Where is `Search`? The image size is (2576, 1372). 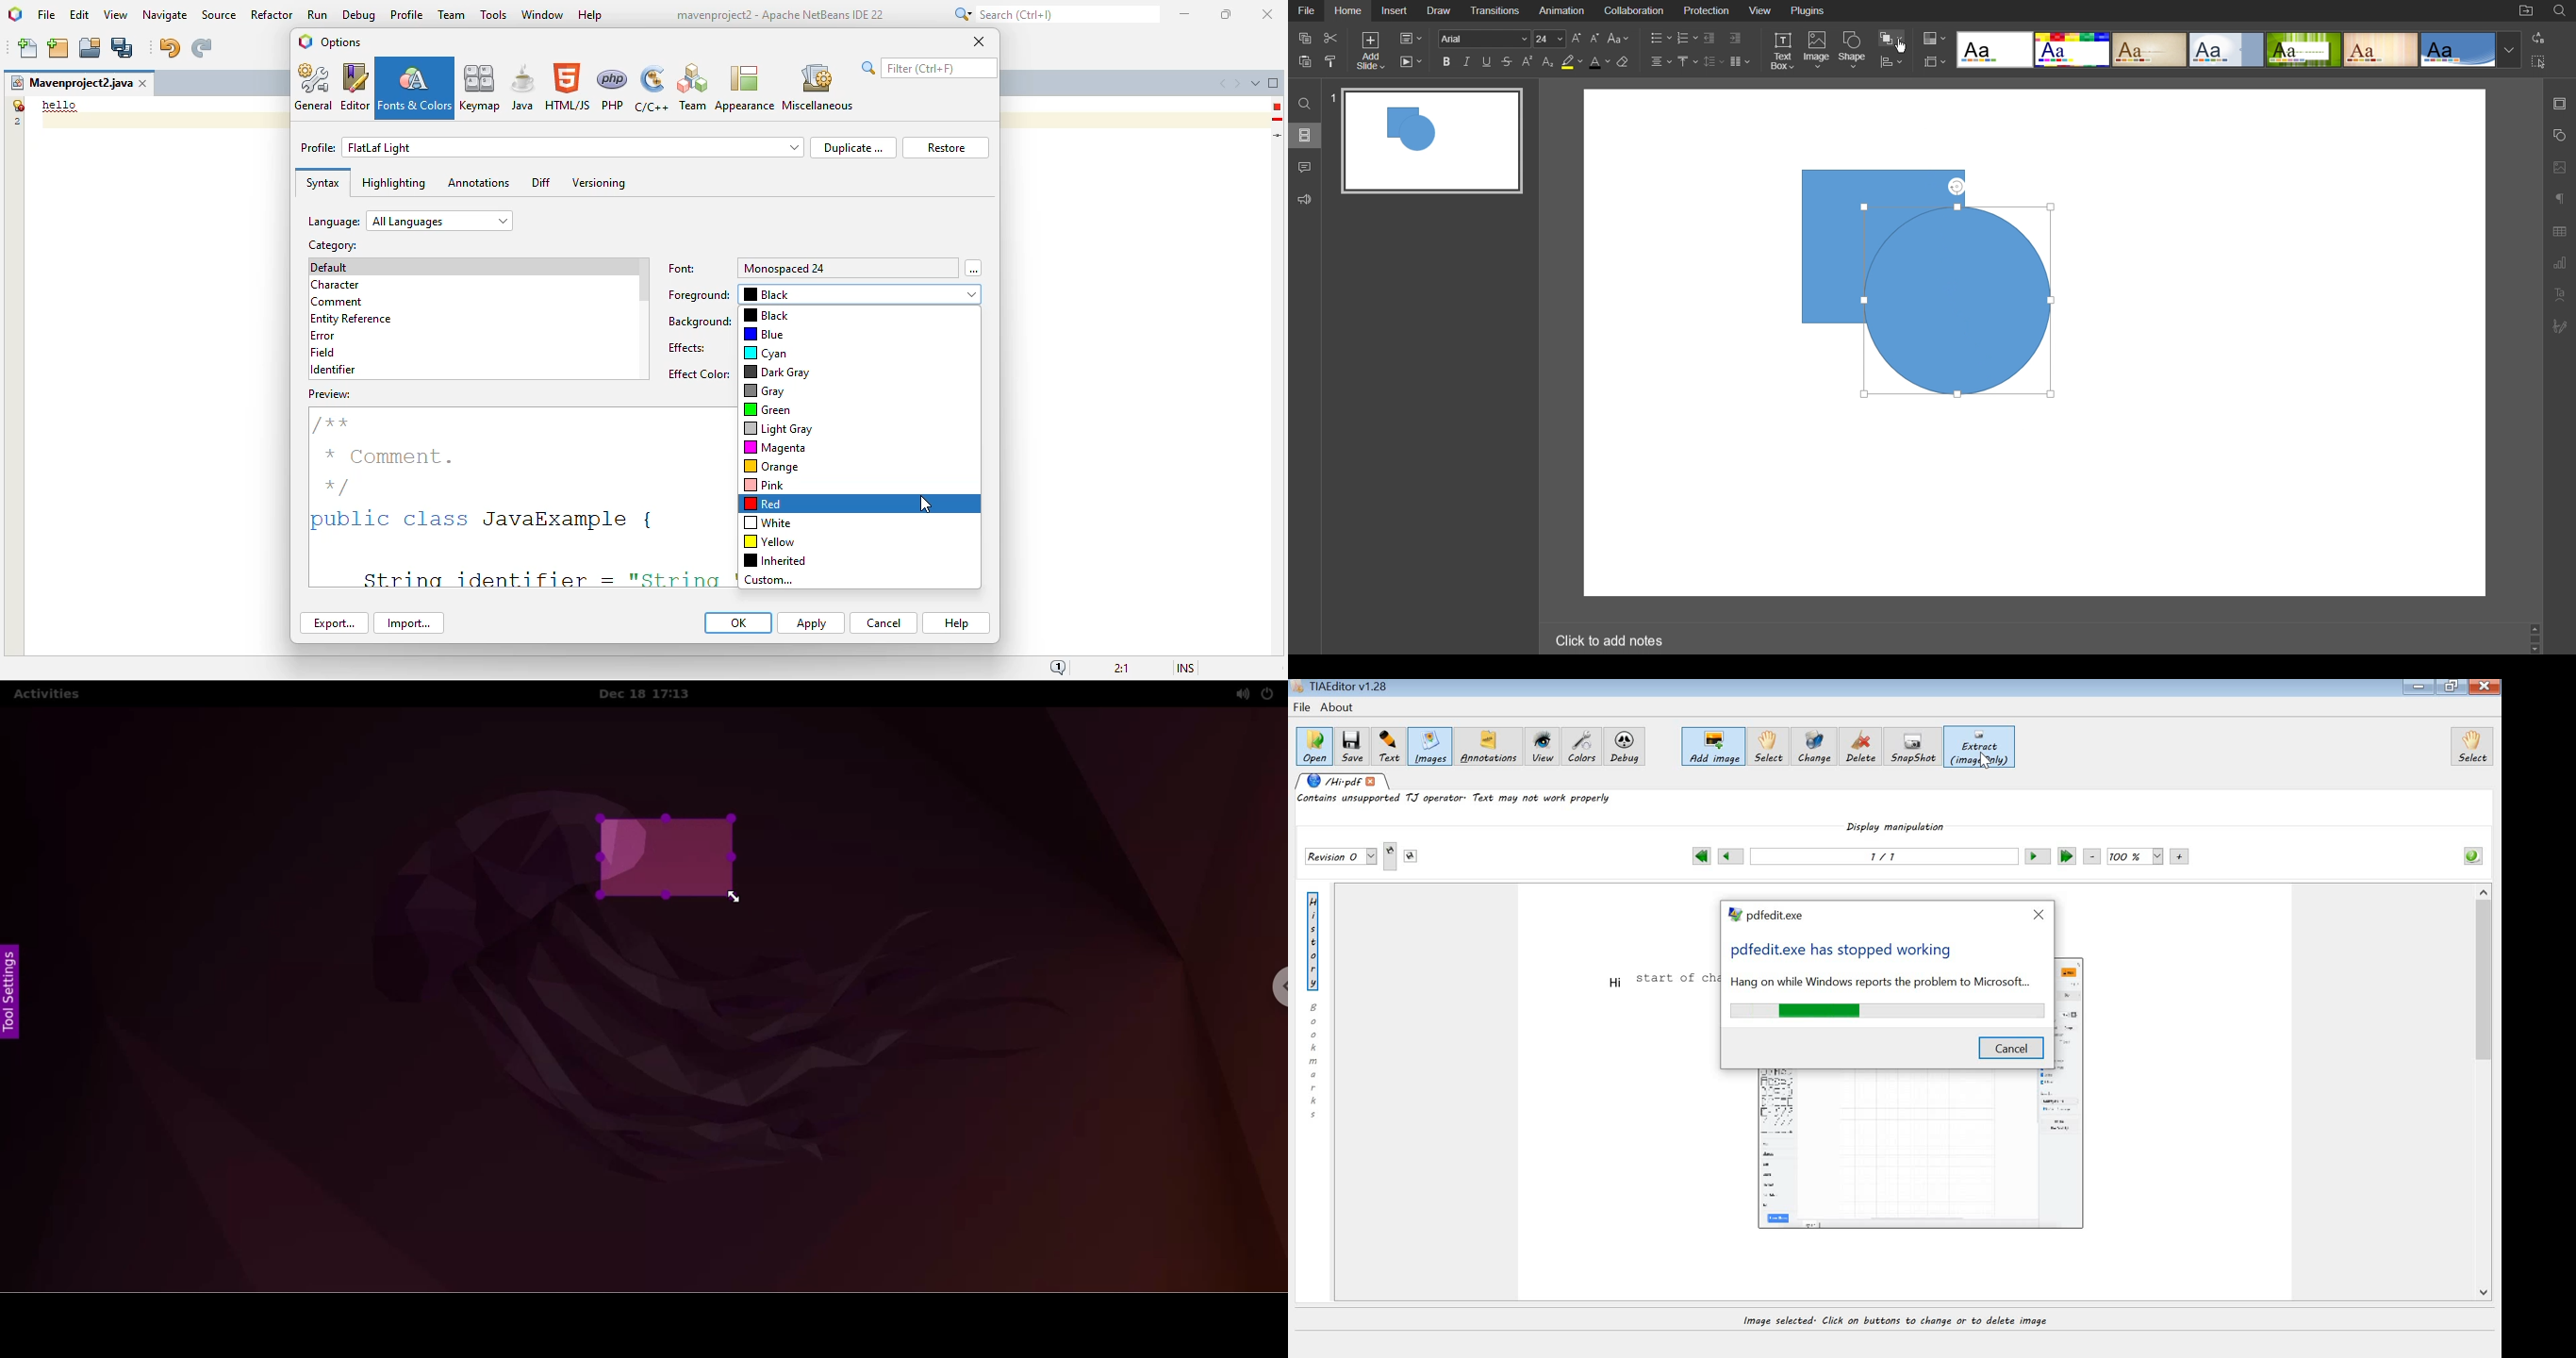
Search is located at coordinates (1303, 103).